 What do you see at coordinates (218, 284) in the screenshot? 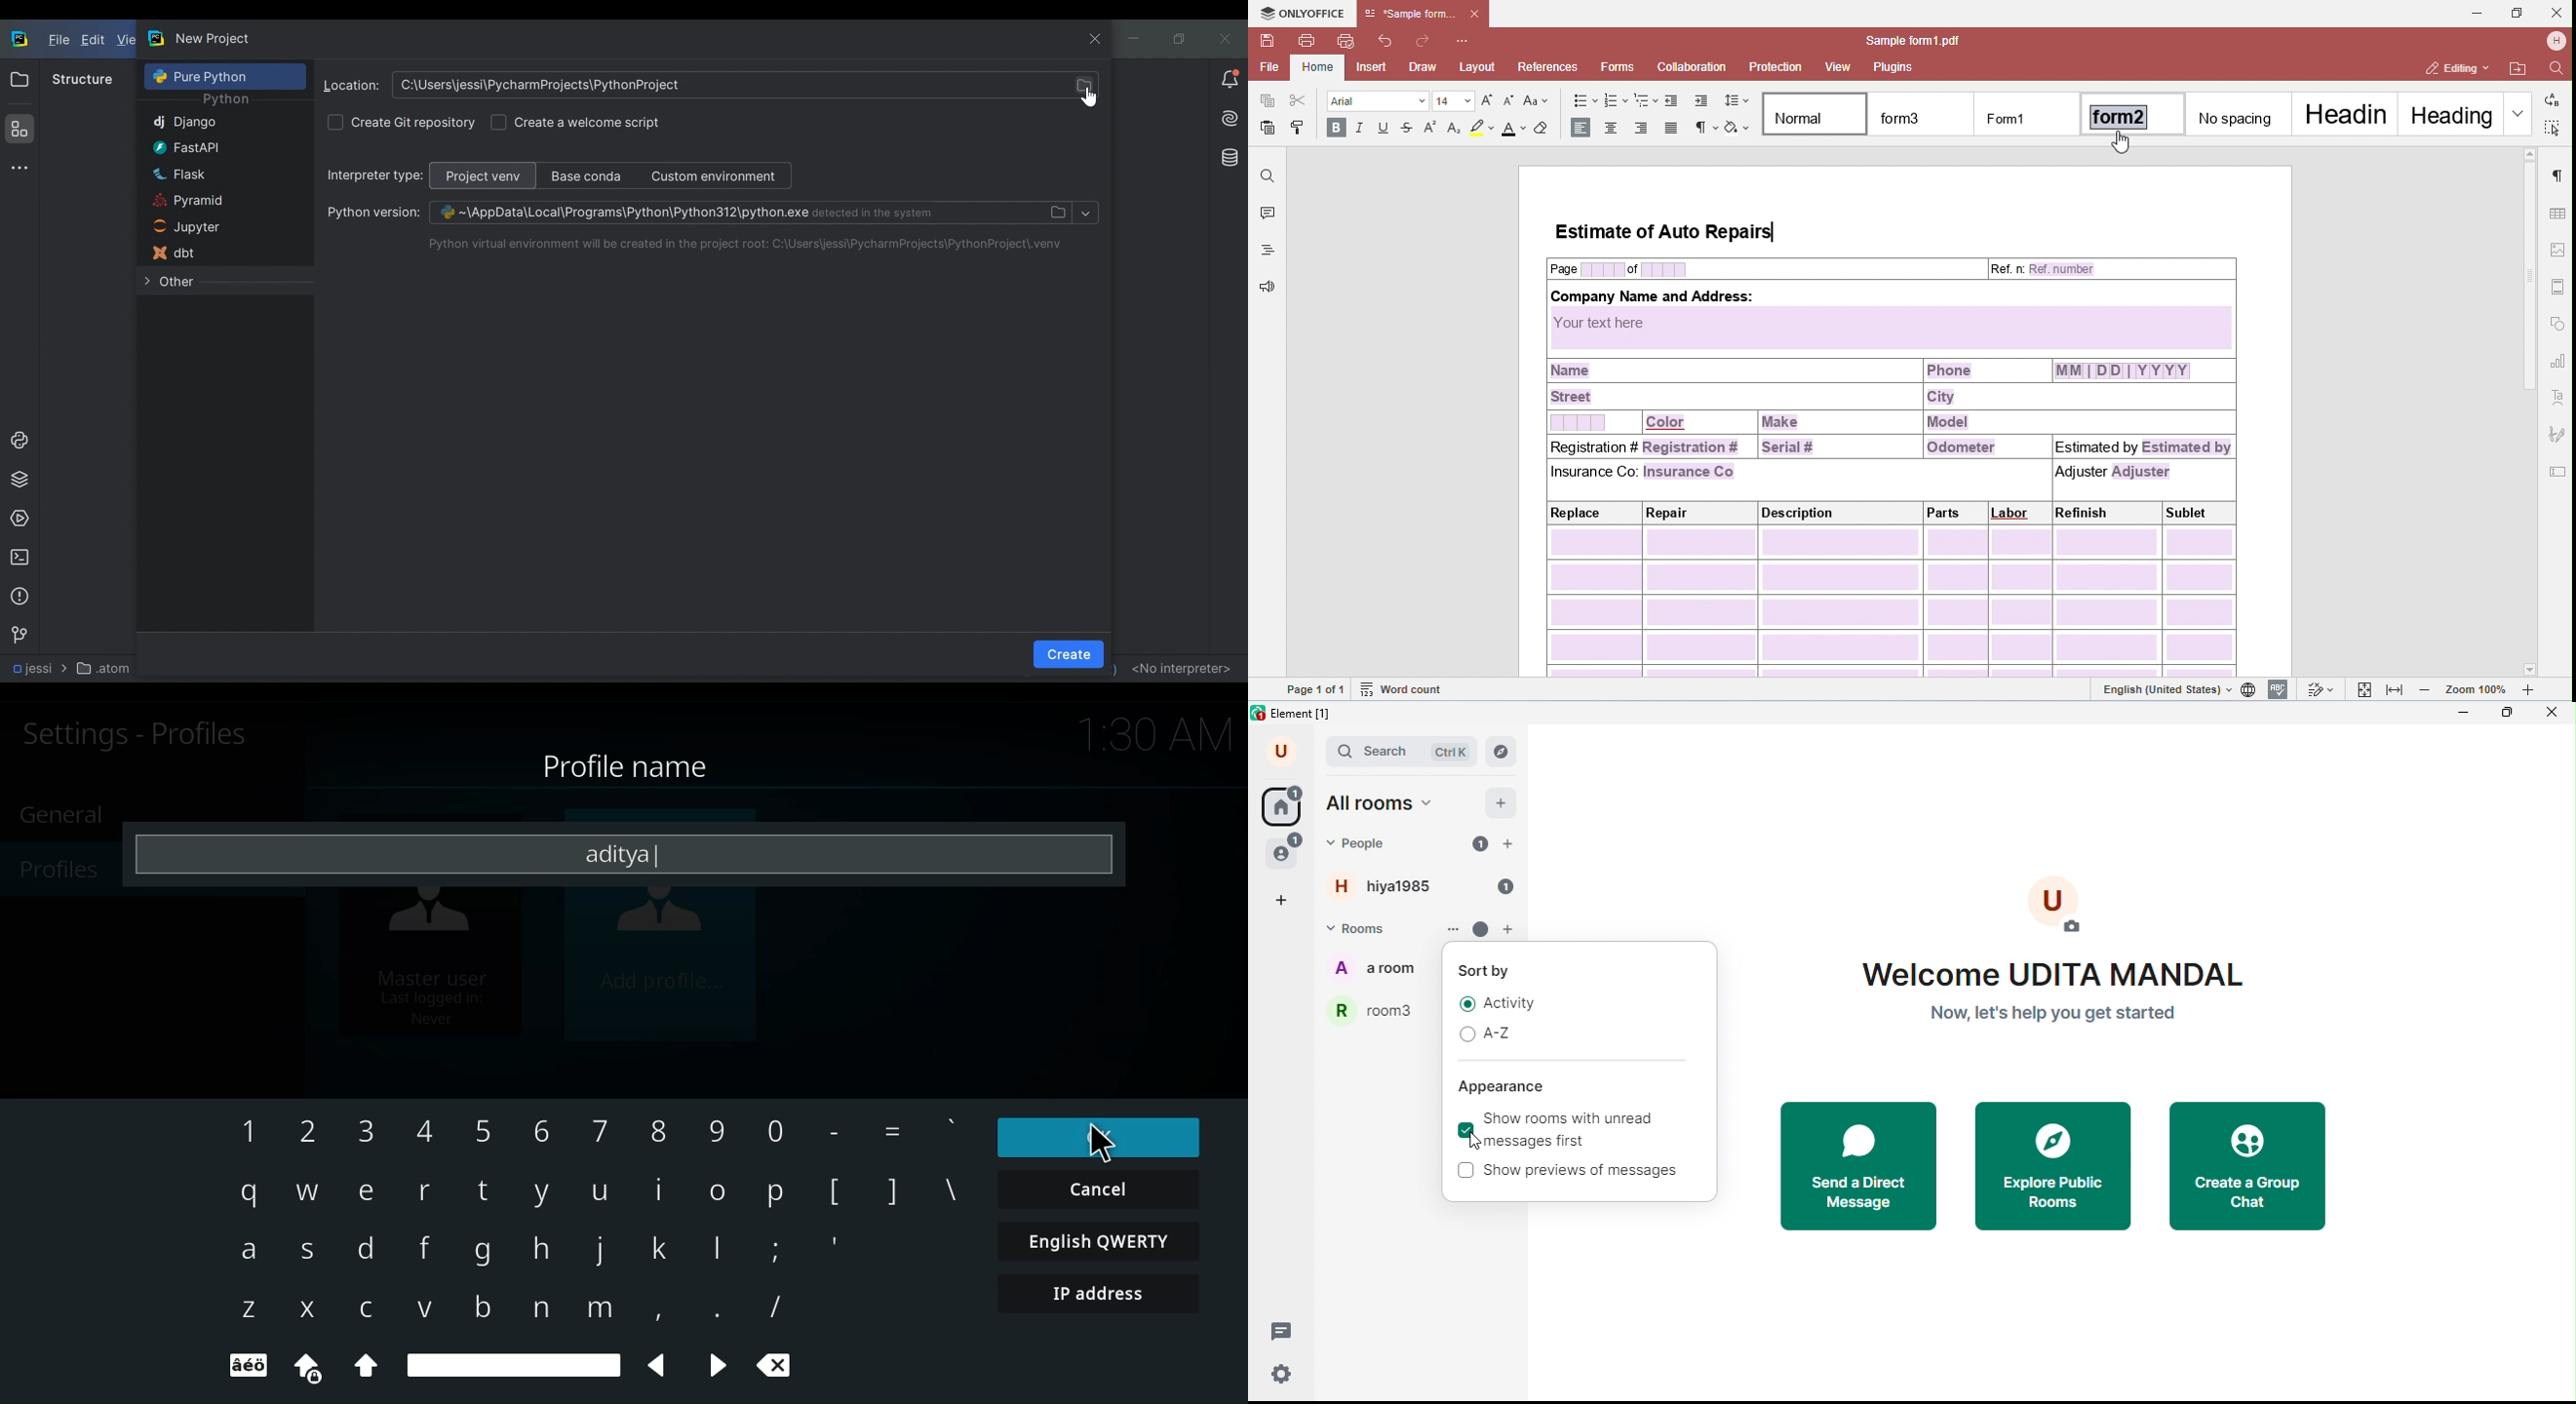
I see `Other` at bounding box center [218, 284].